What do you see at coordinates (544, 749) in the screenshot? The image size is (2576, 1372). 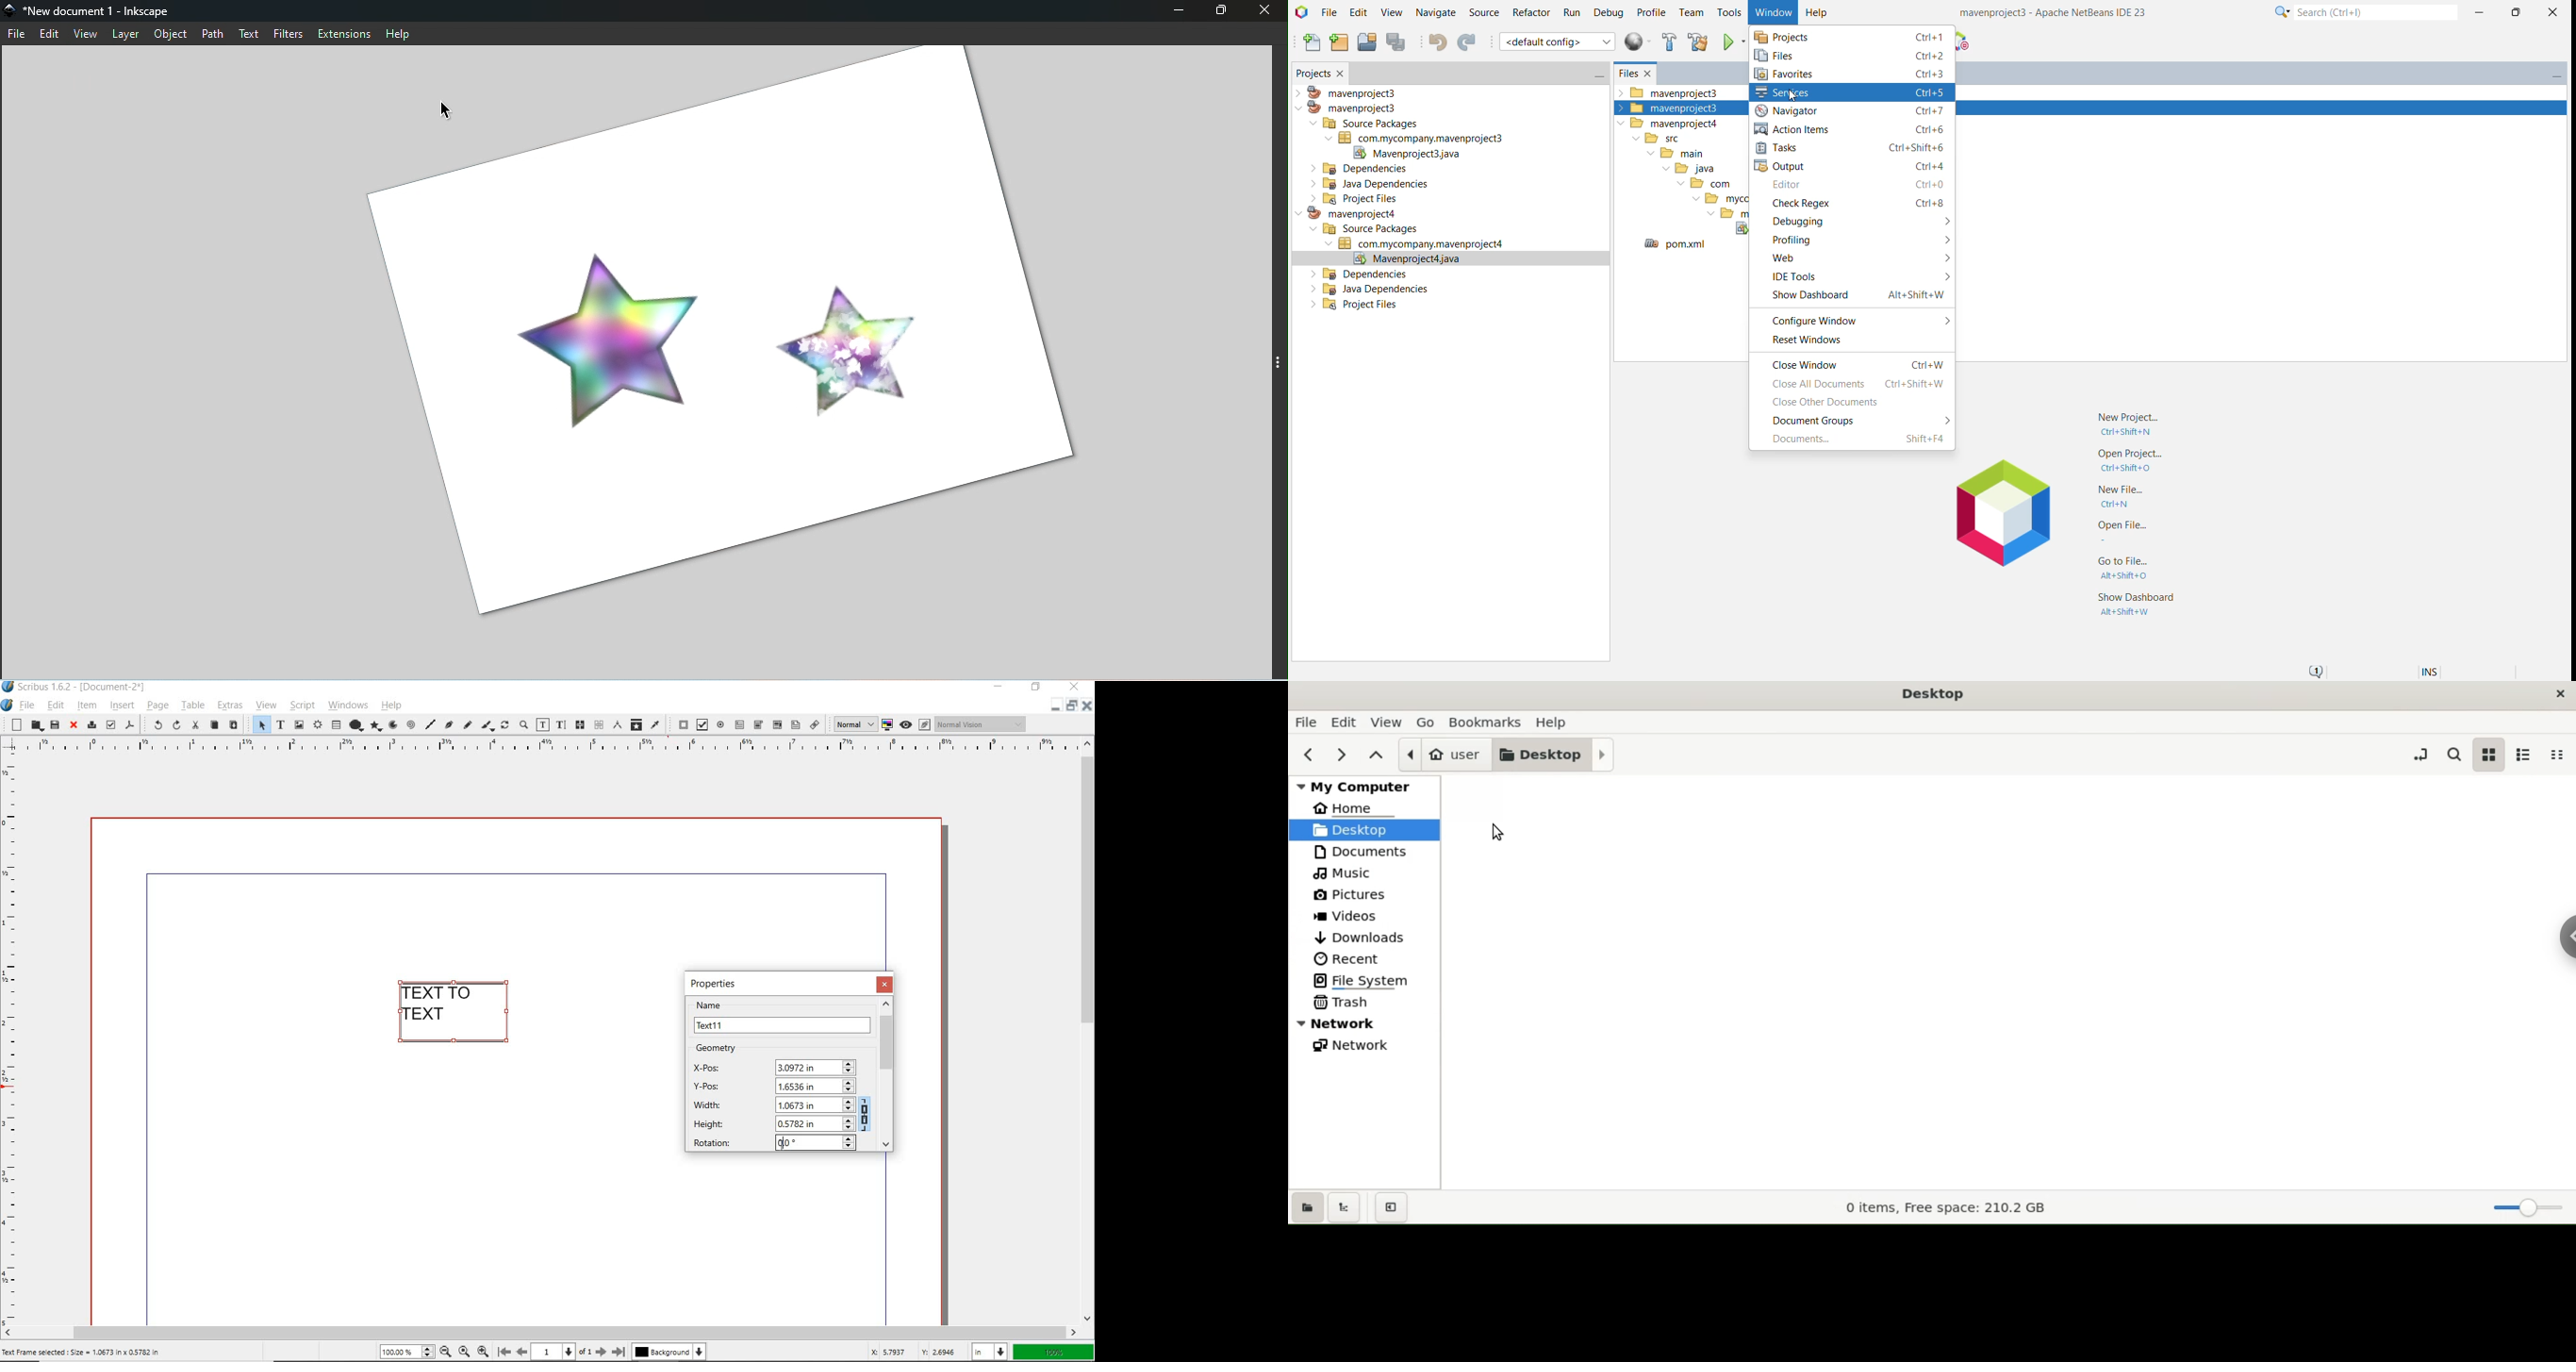 I see `ruler` at bounding box center [544, 749].